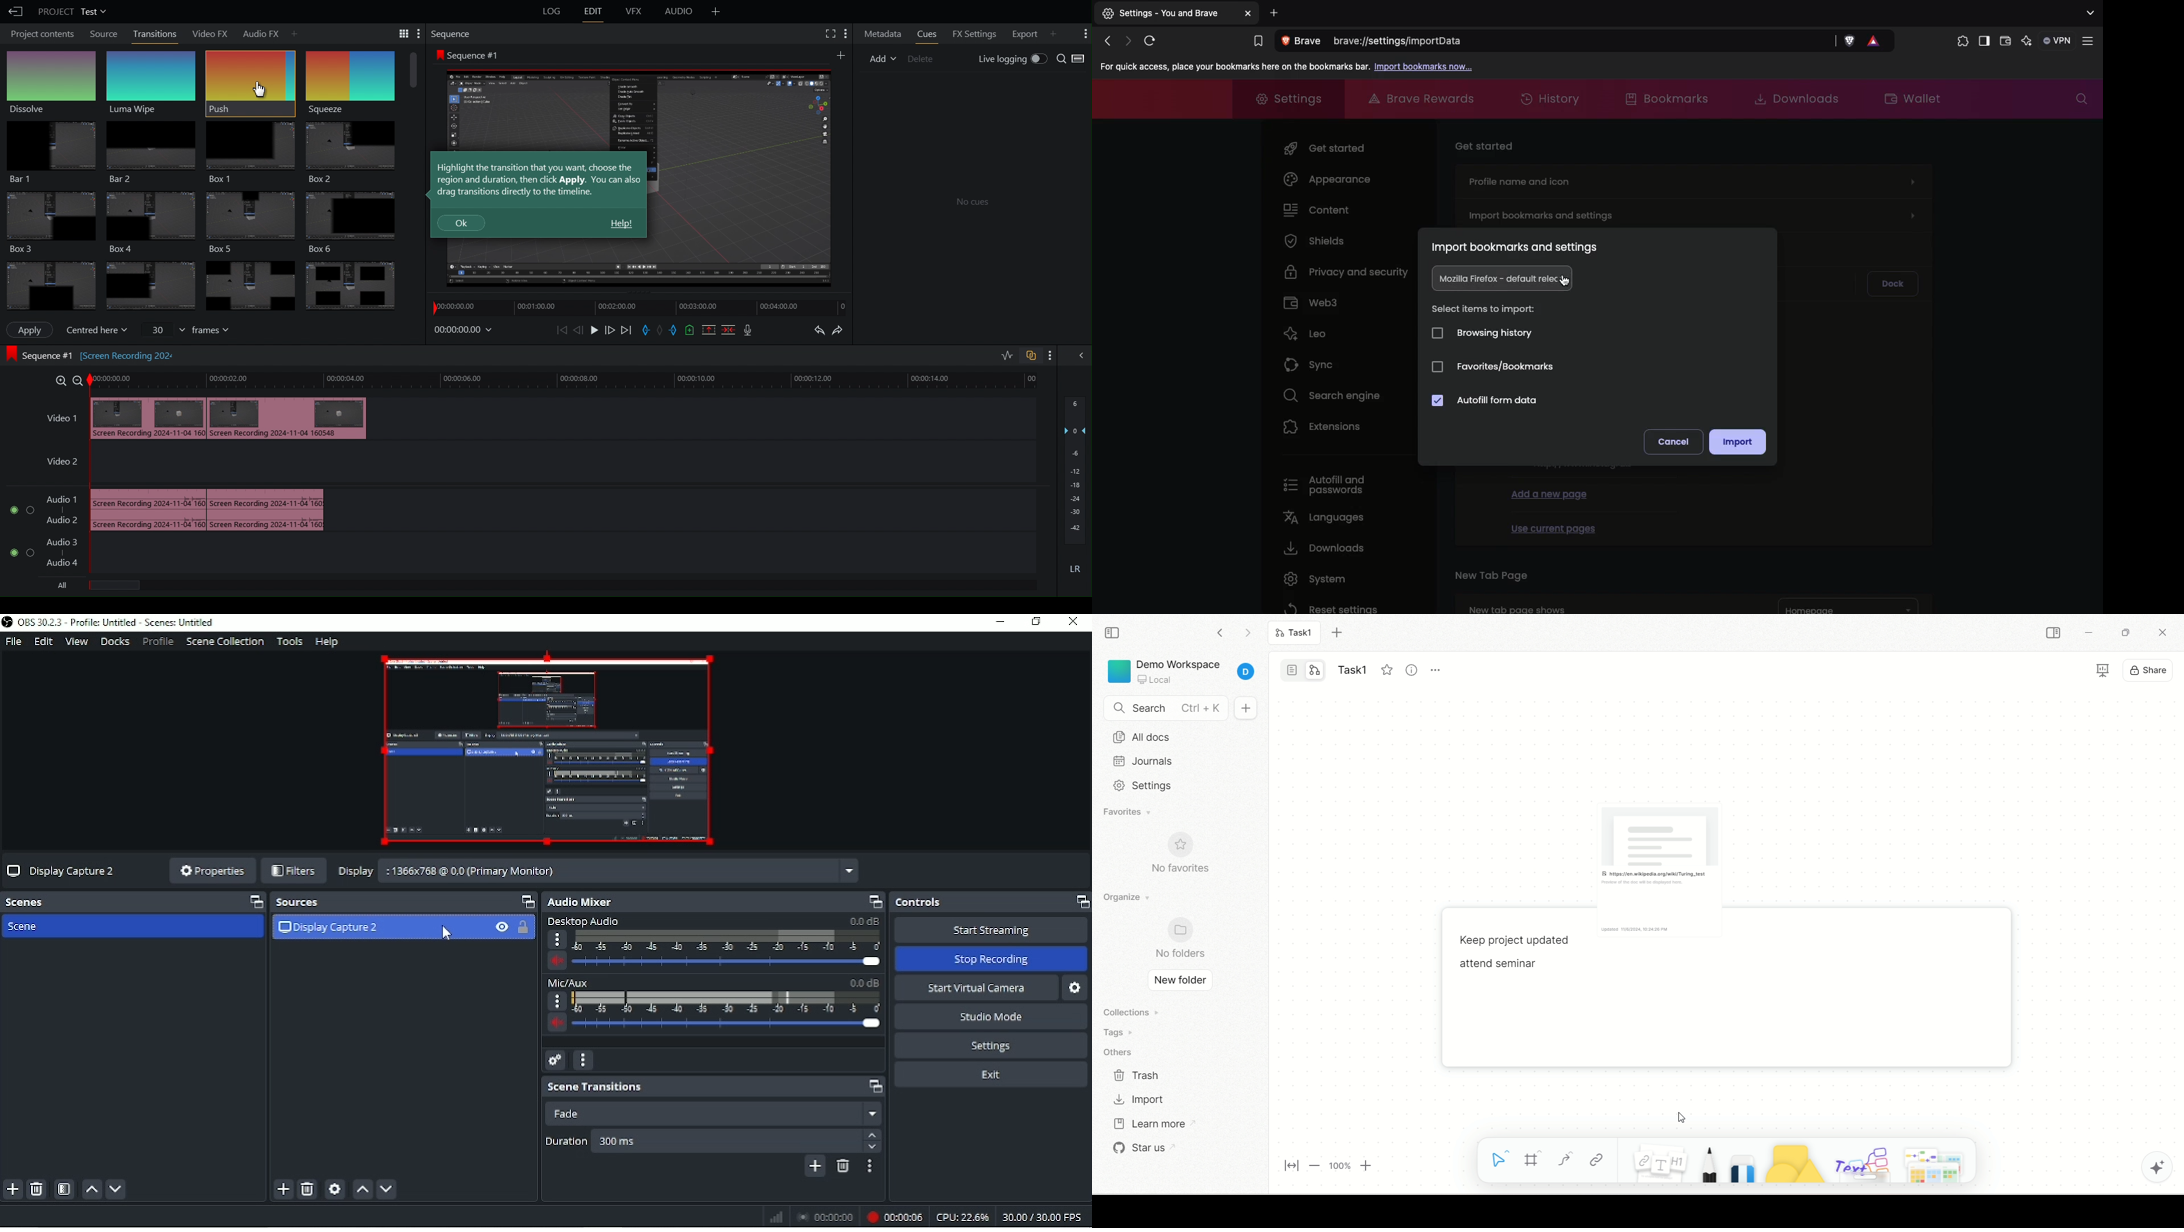  Describe the element at coordinates (594, 331) in the screenshot. I see `Play` at that location.